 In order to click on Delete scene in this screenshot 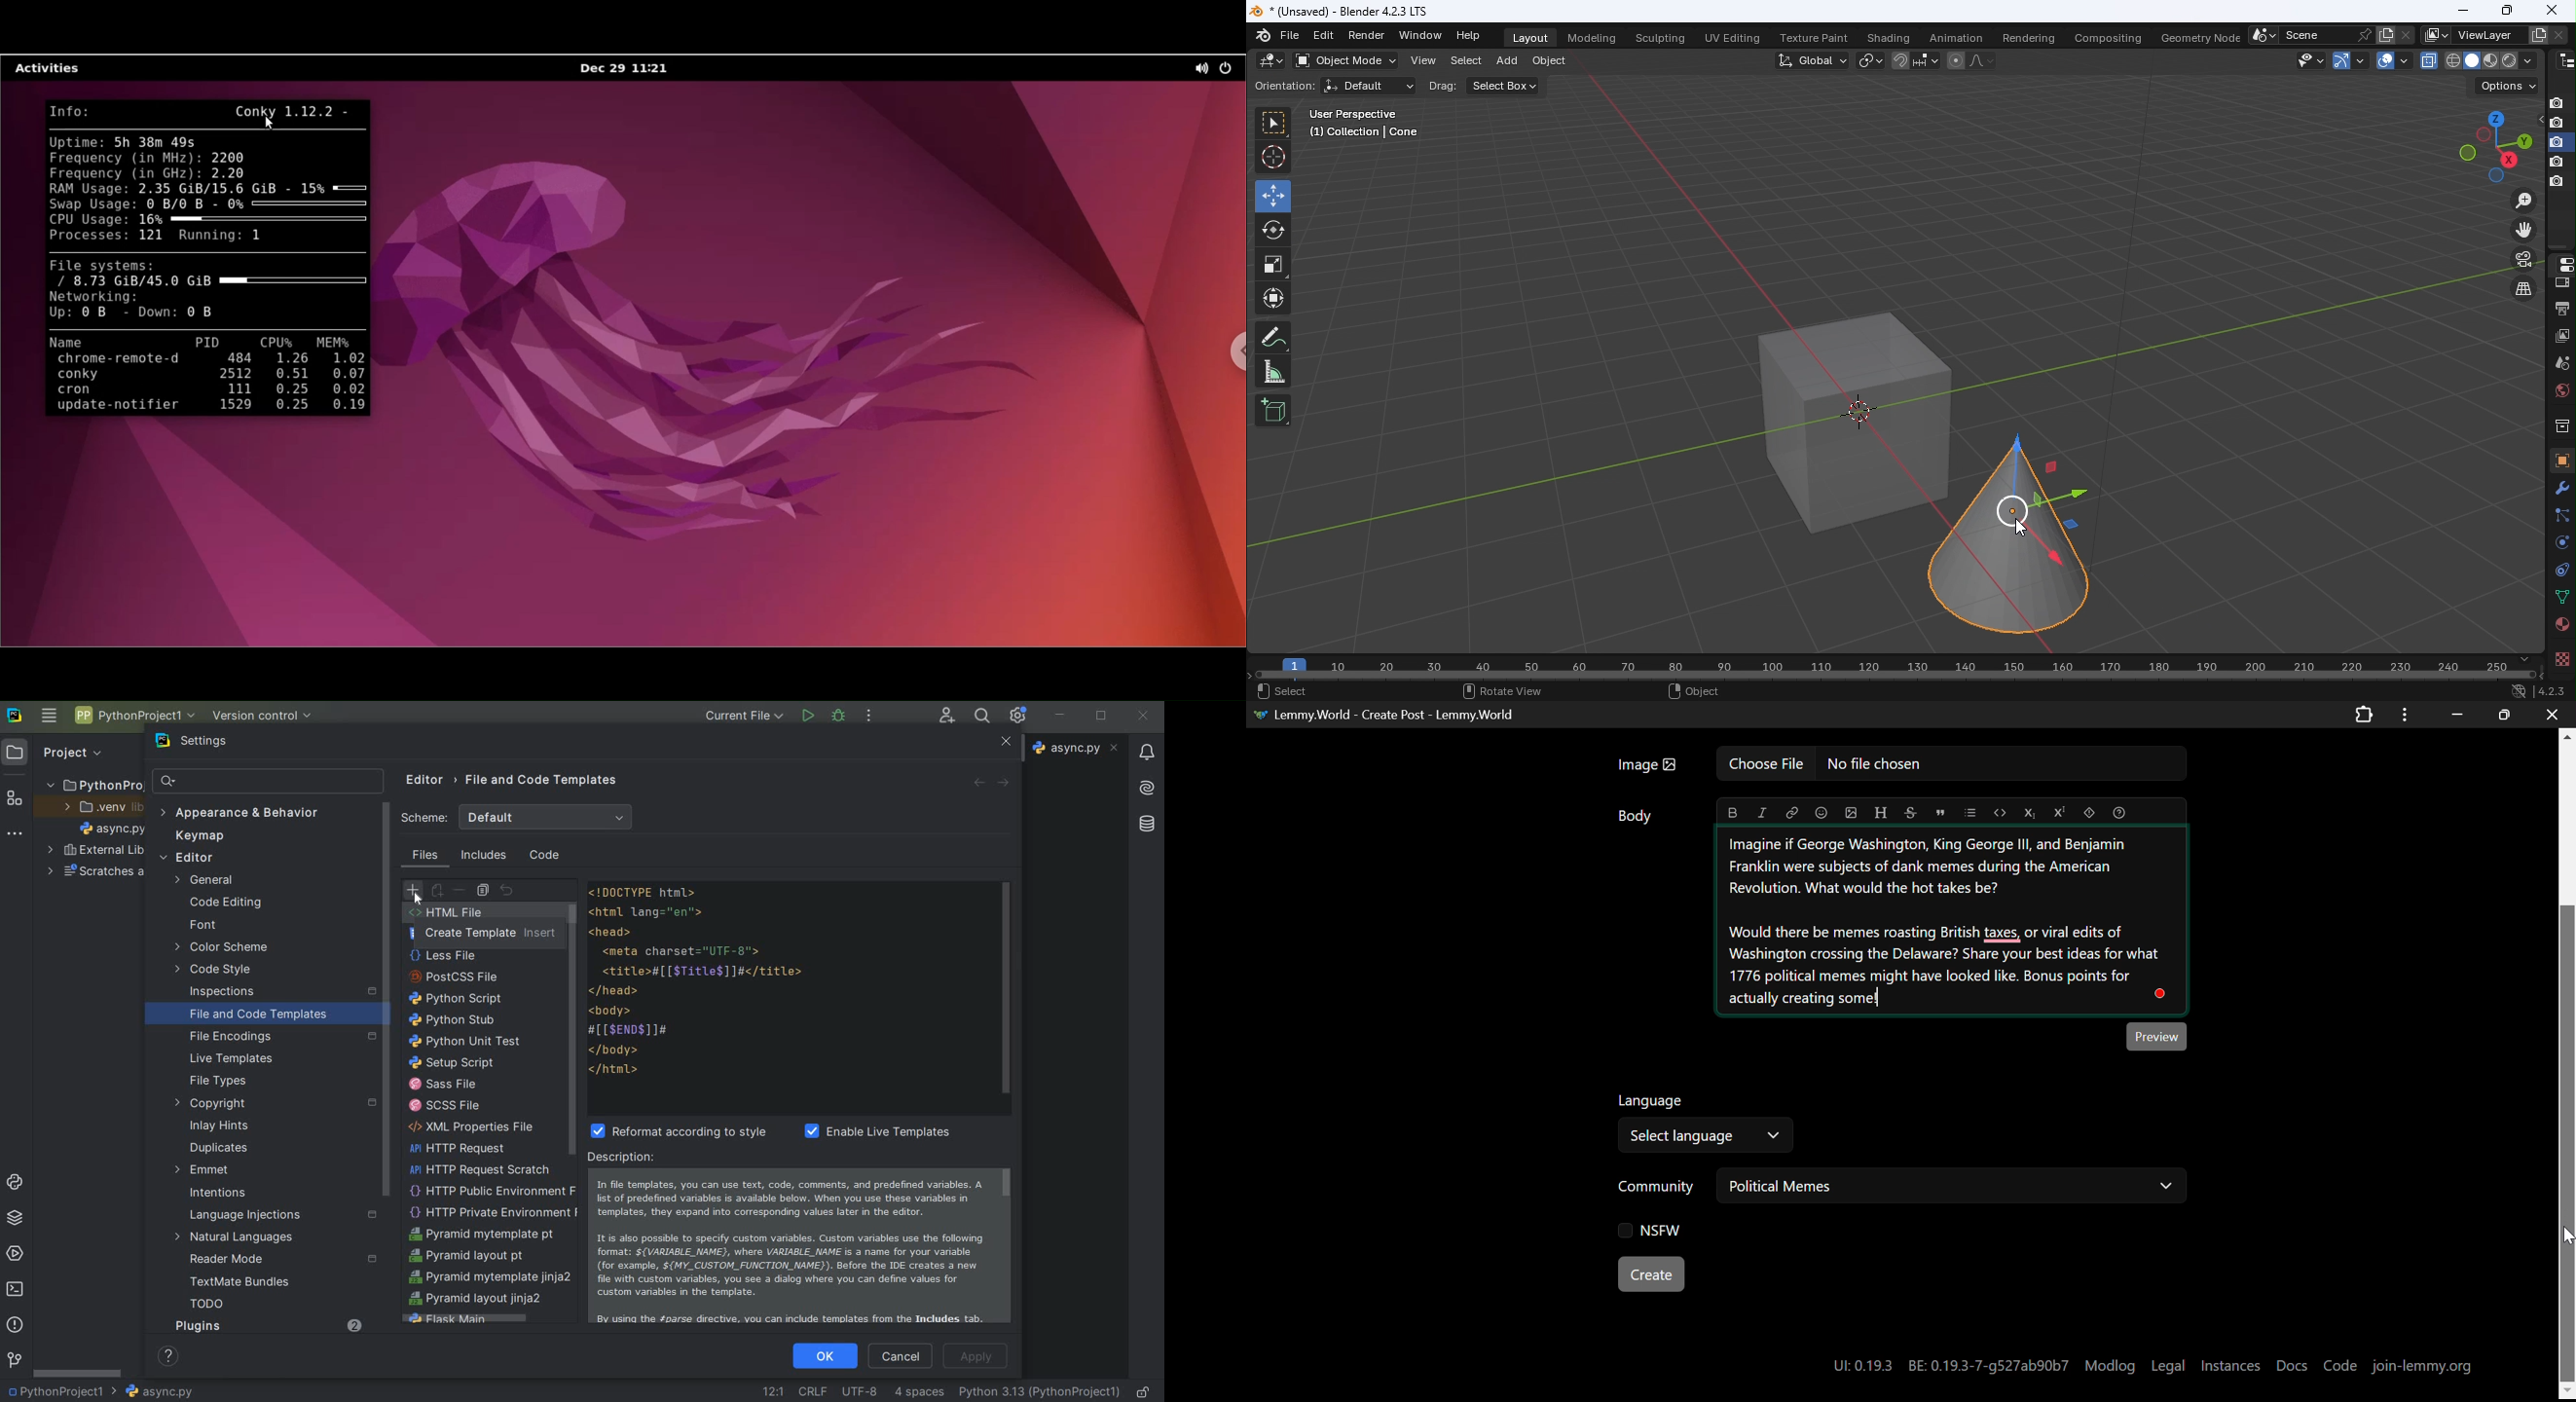, I will do `click(2405, 34)`.